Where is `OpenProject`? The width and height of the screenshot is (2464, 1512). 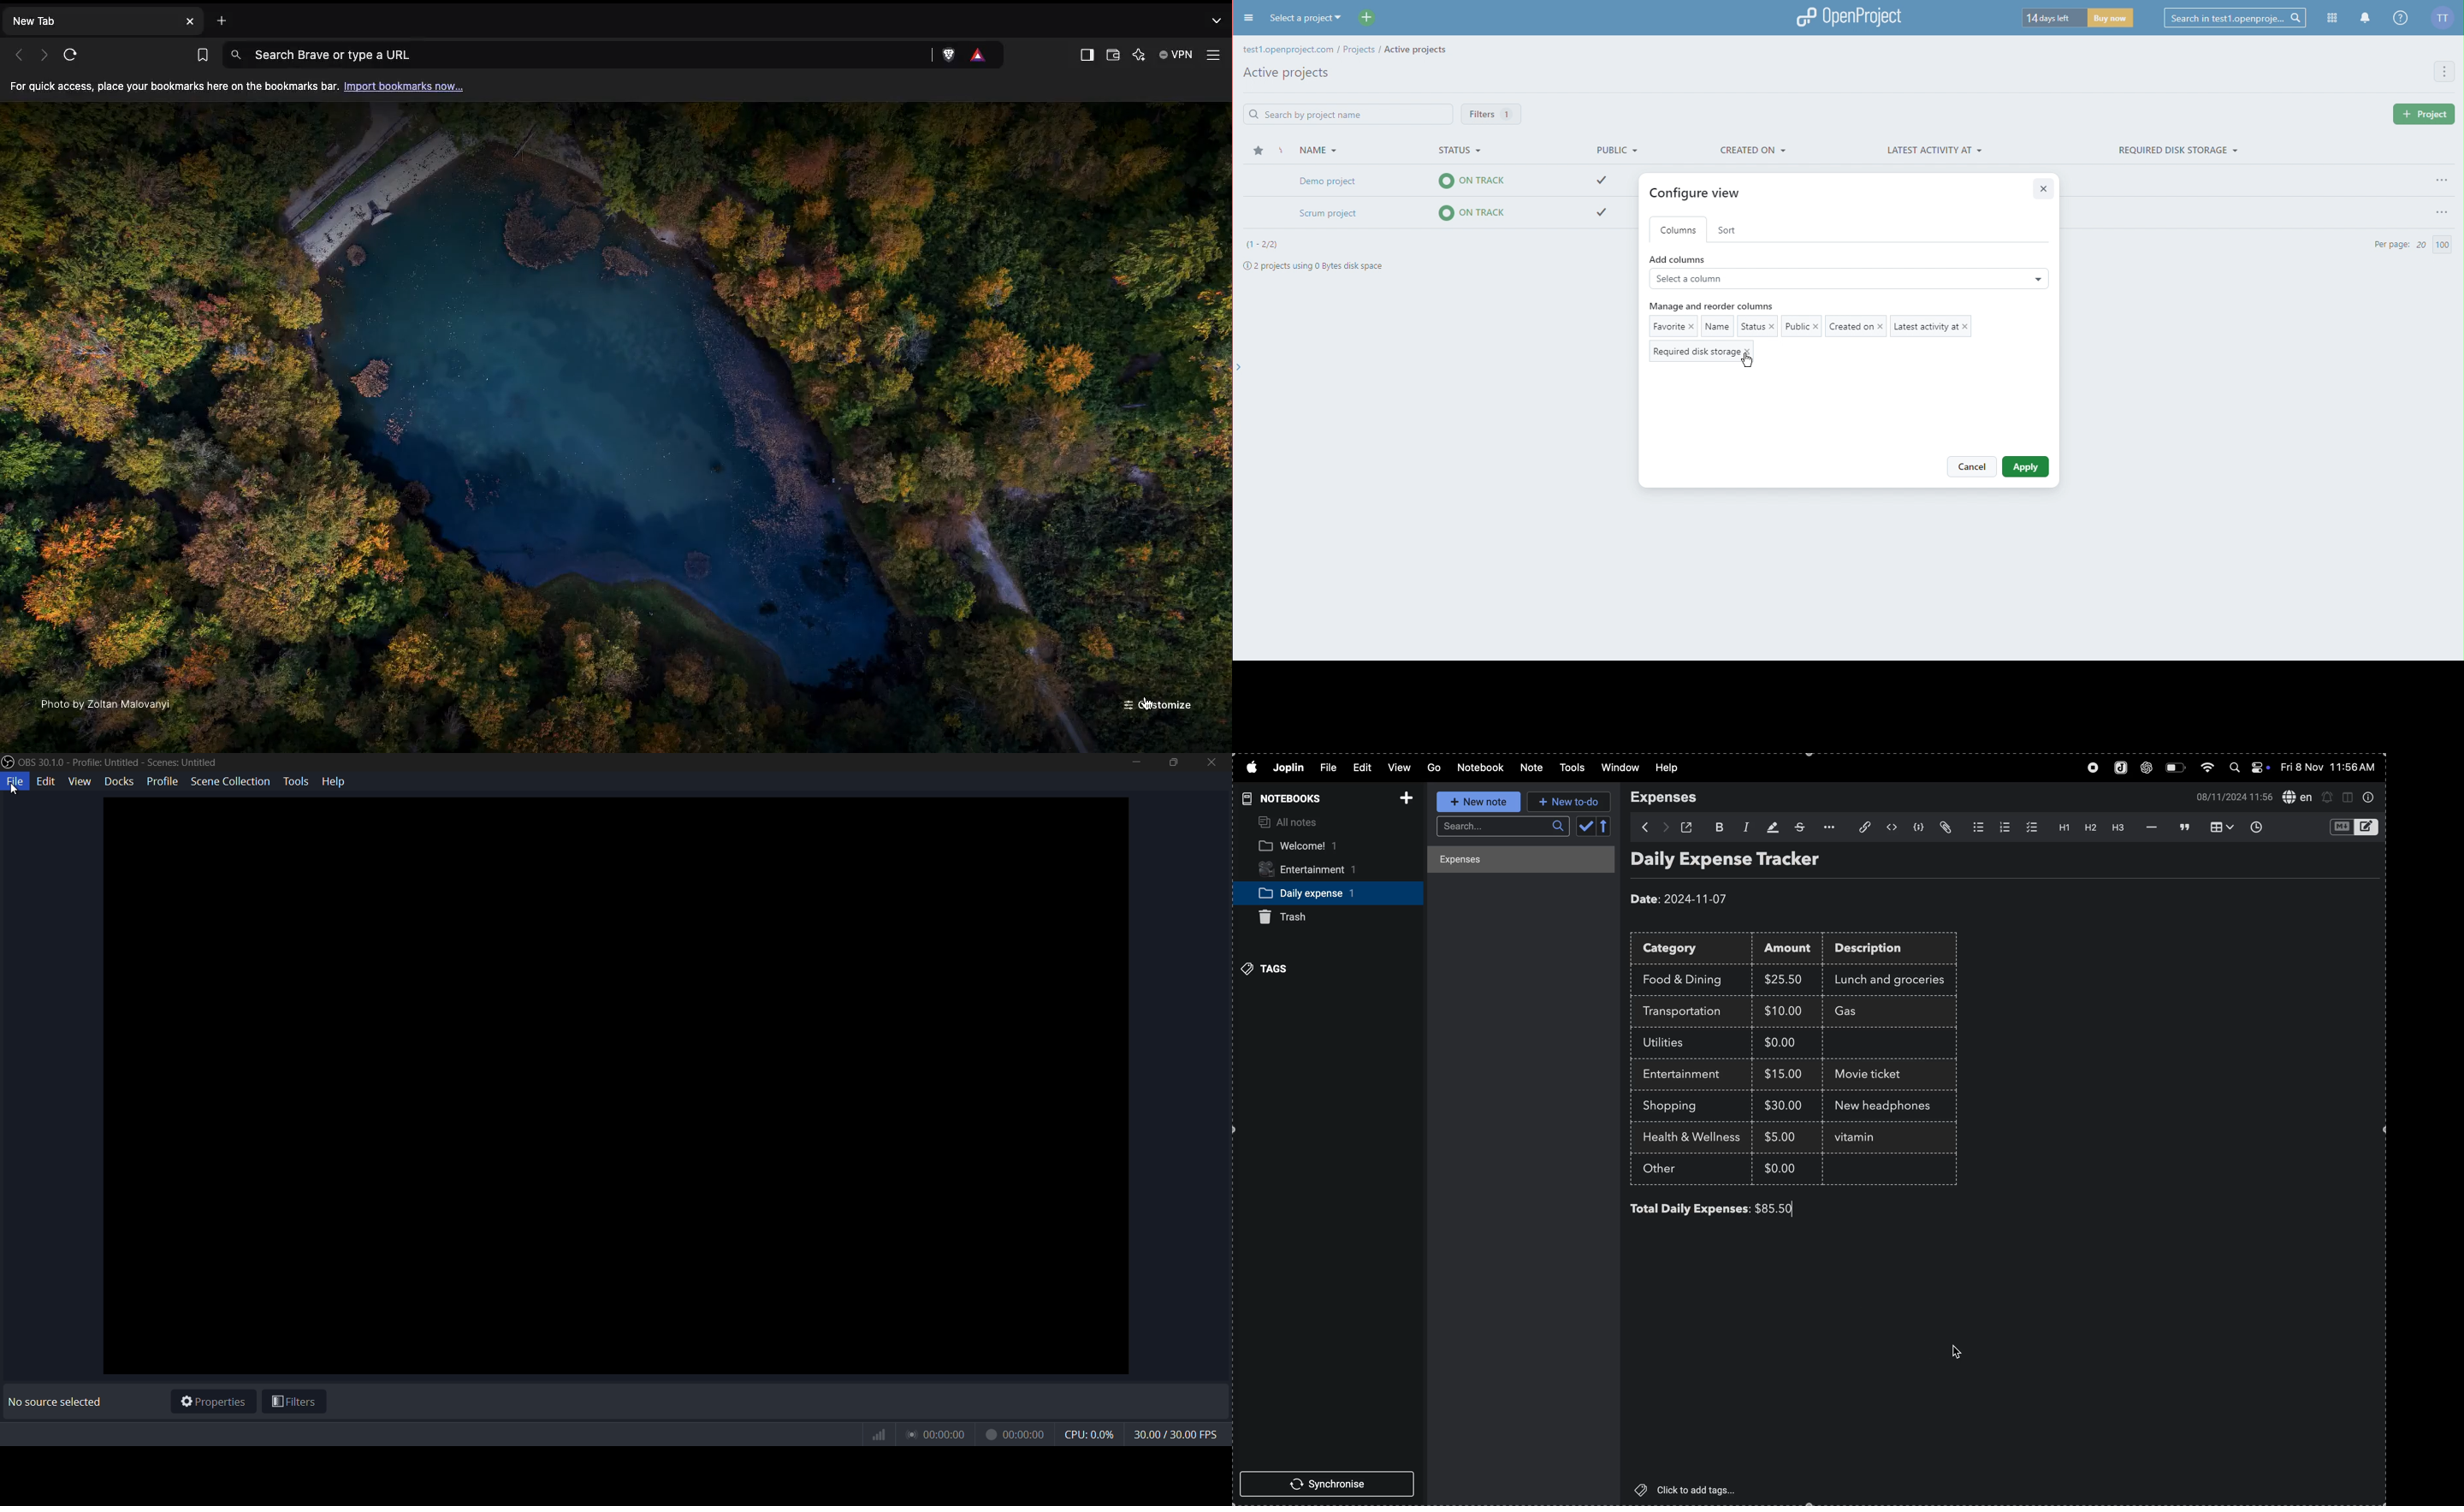
OpenProject is located at coordinates (1848, 16).